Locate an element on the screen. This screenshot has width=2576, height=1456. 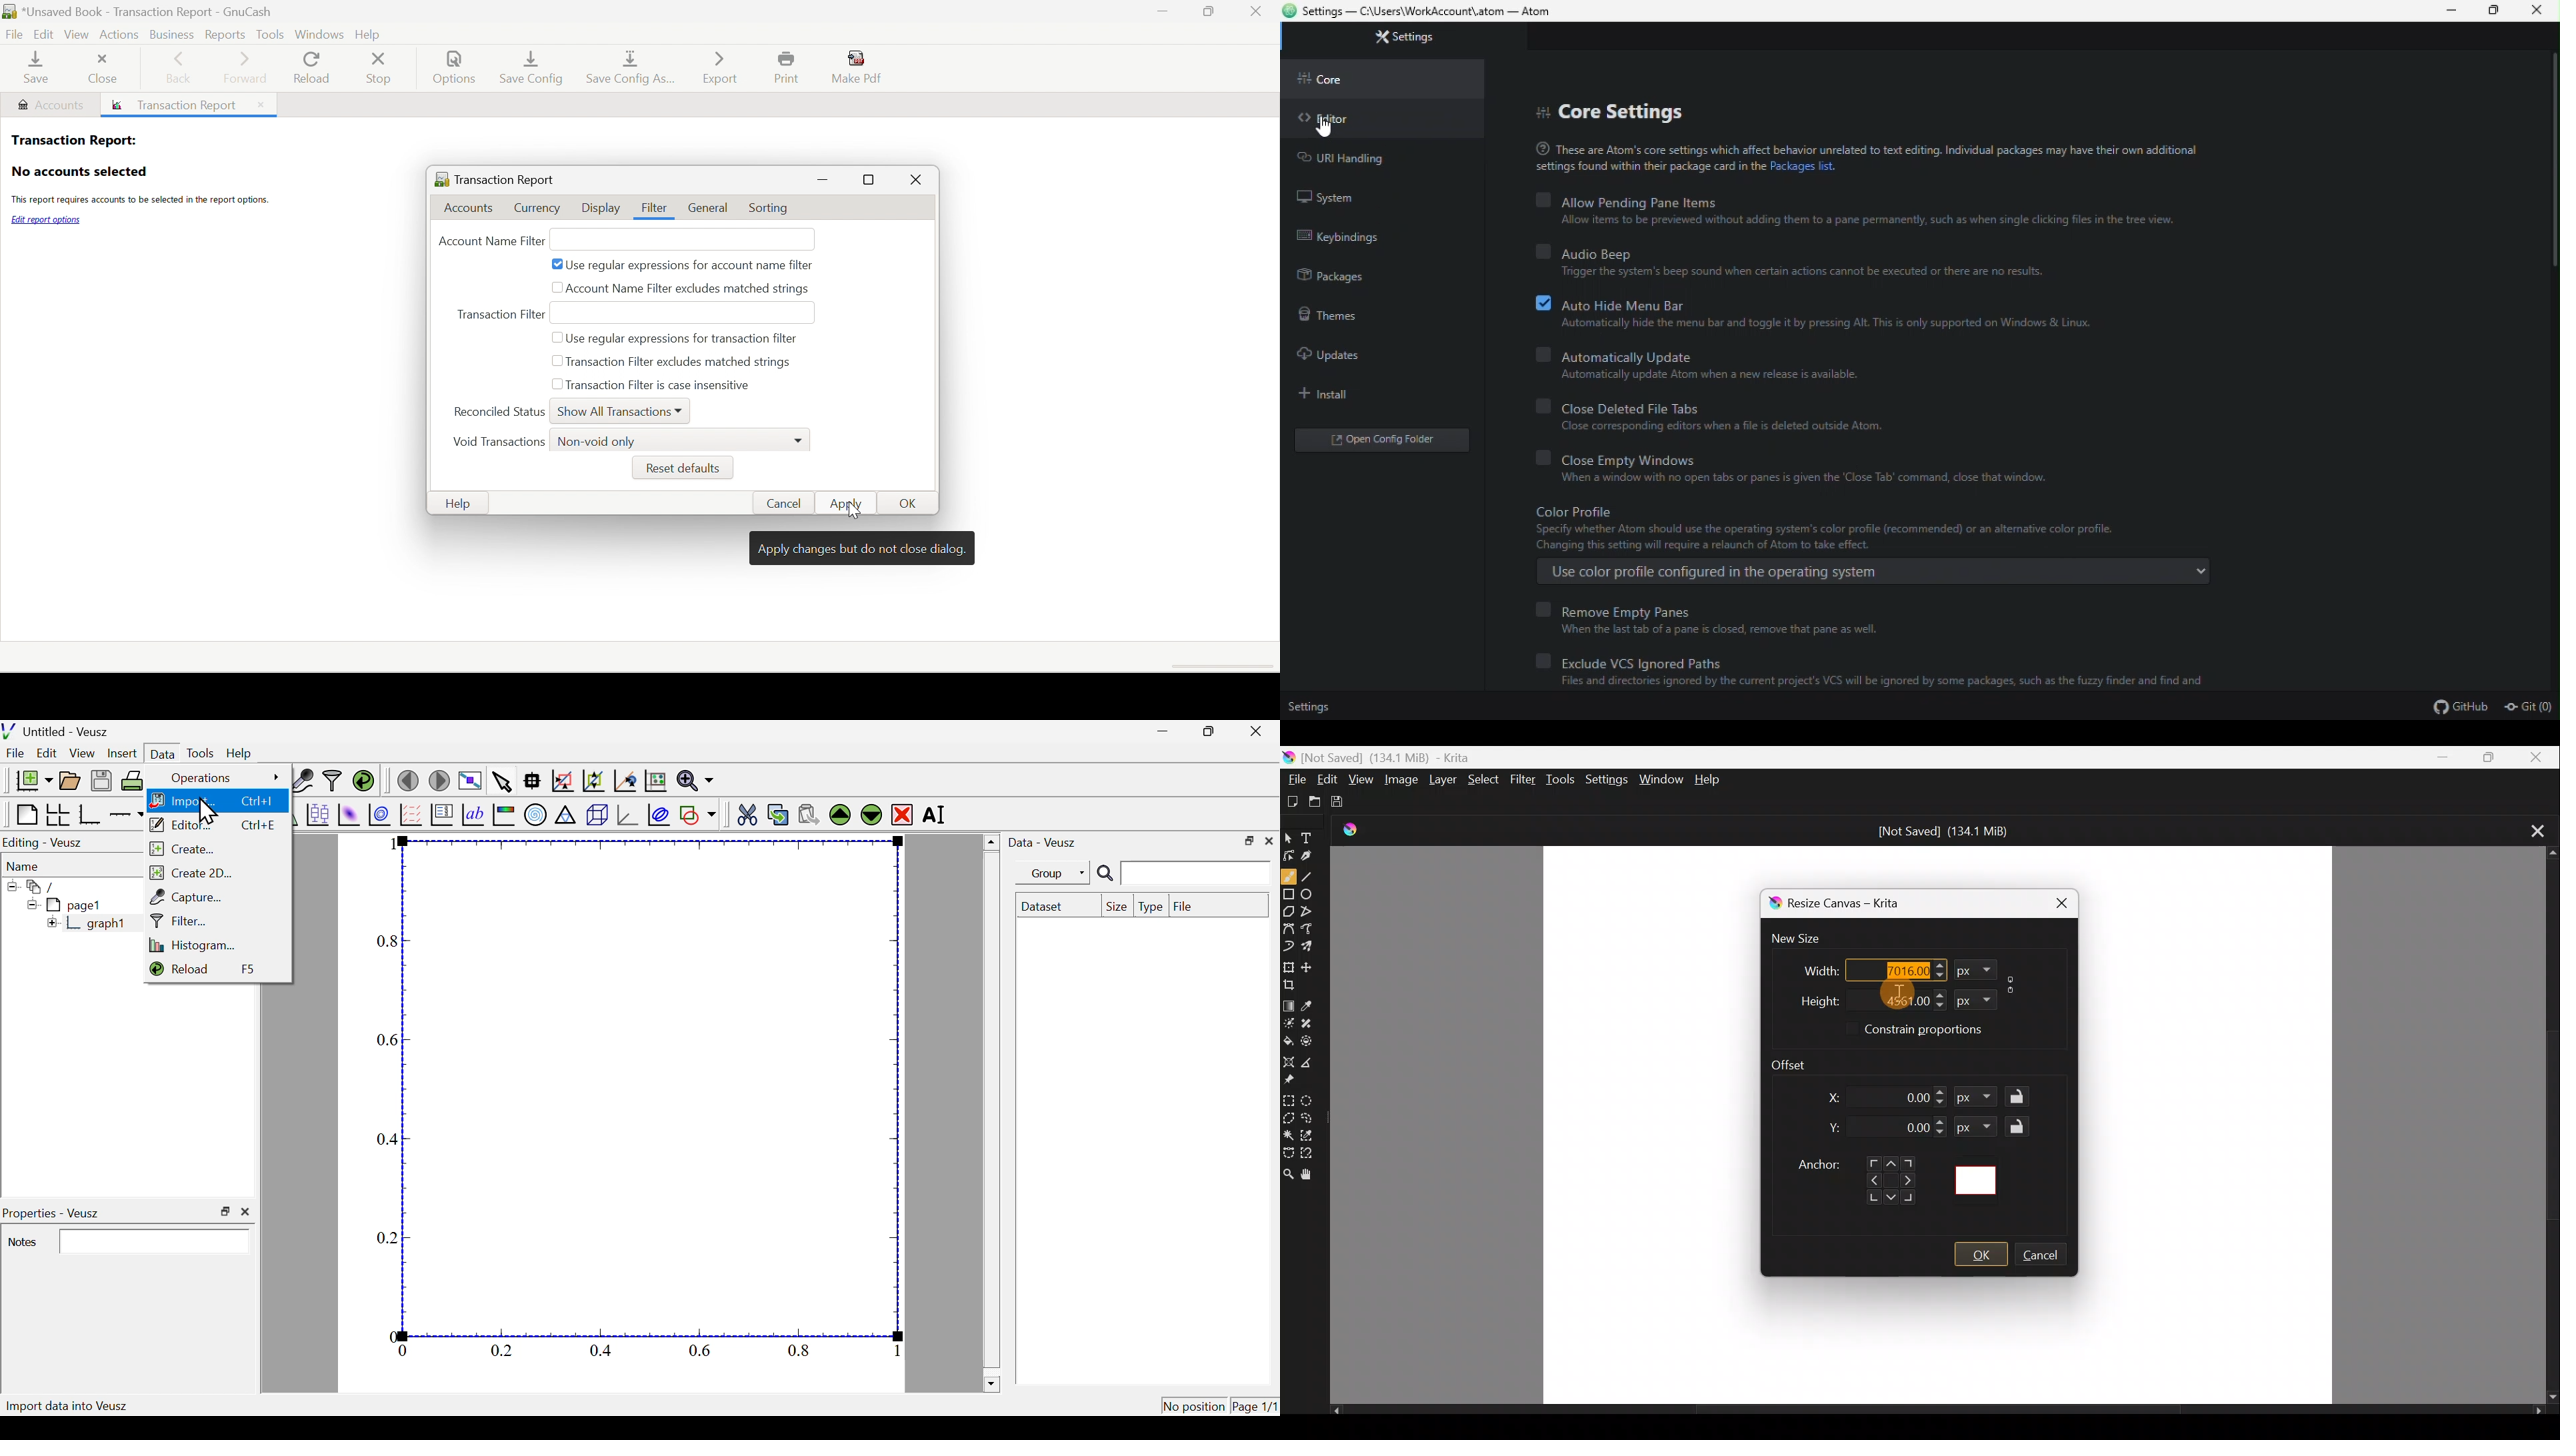
px is located at coordinates (1979, 1099).